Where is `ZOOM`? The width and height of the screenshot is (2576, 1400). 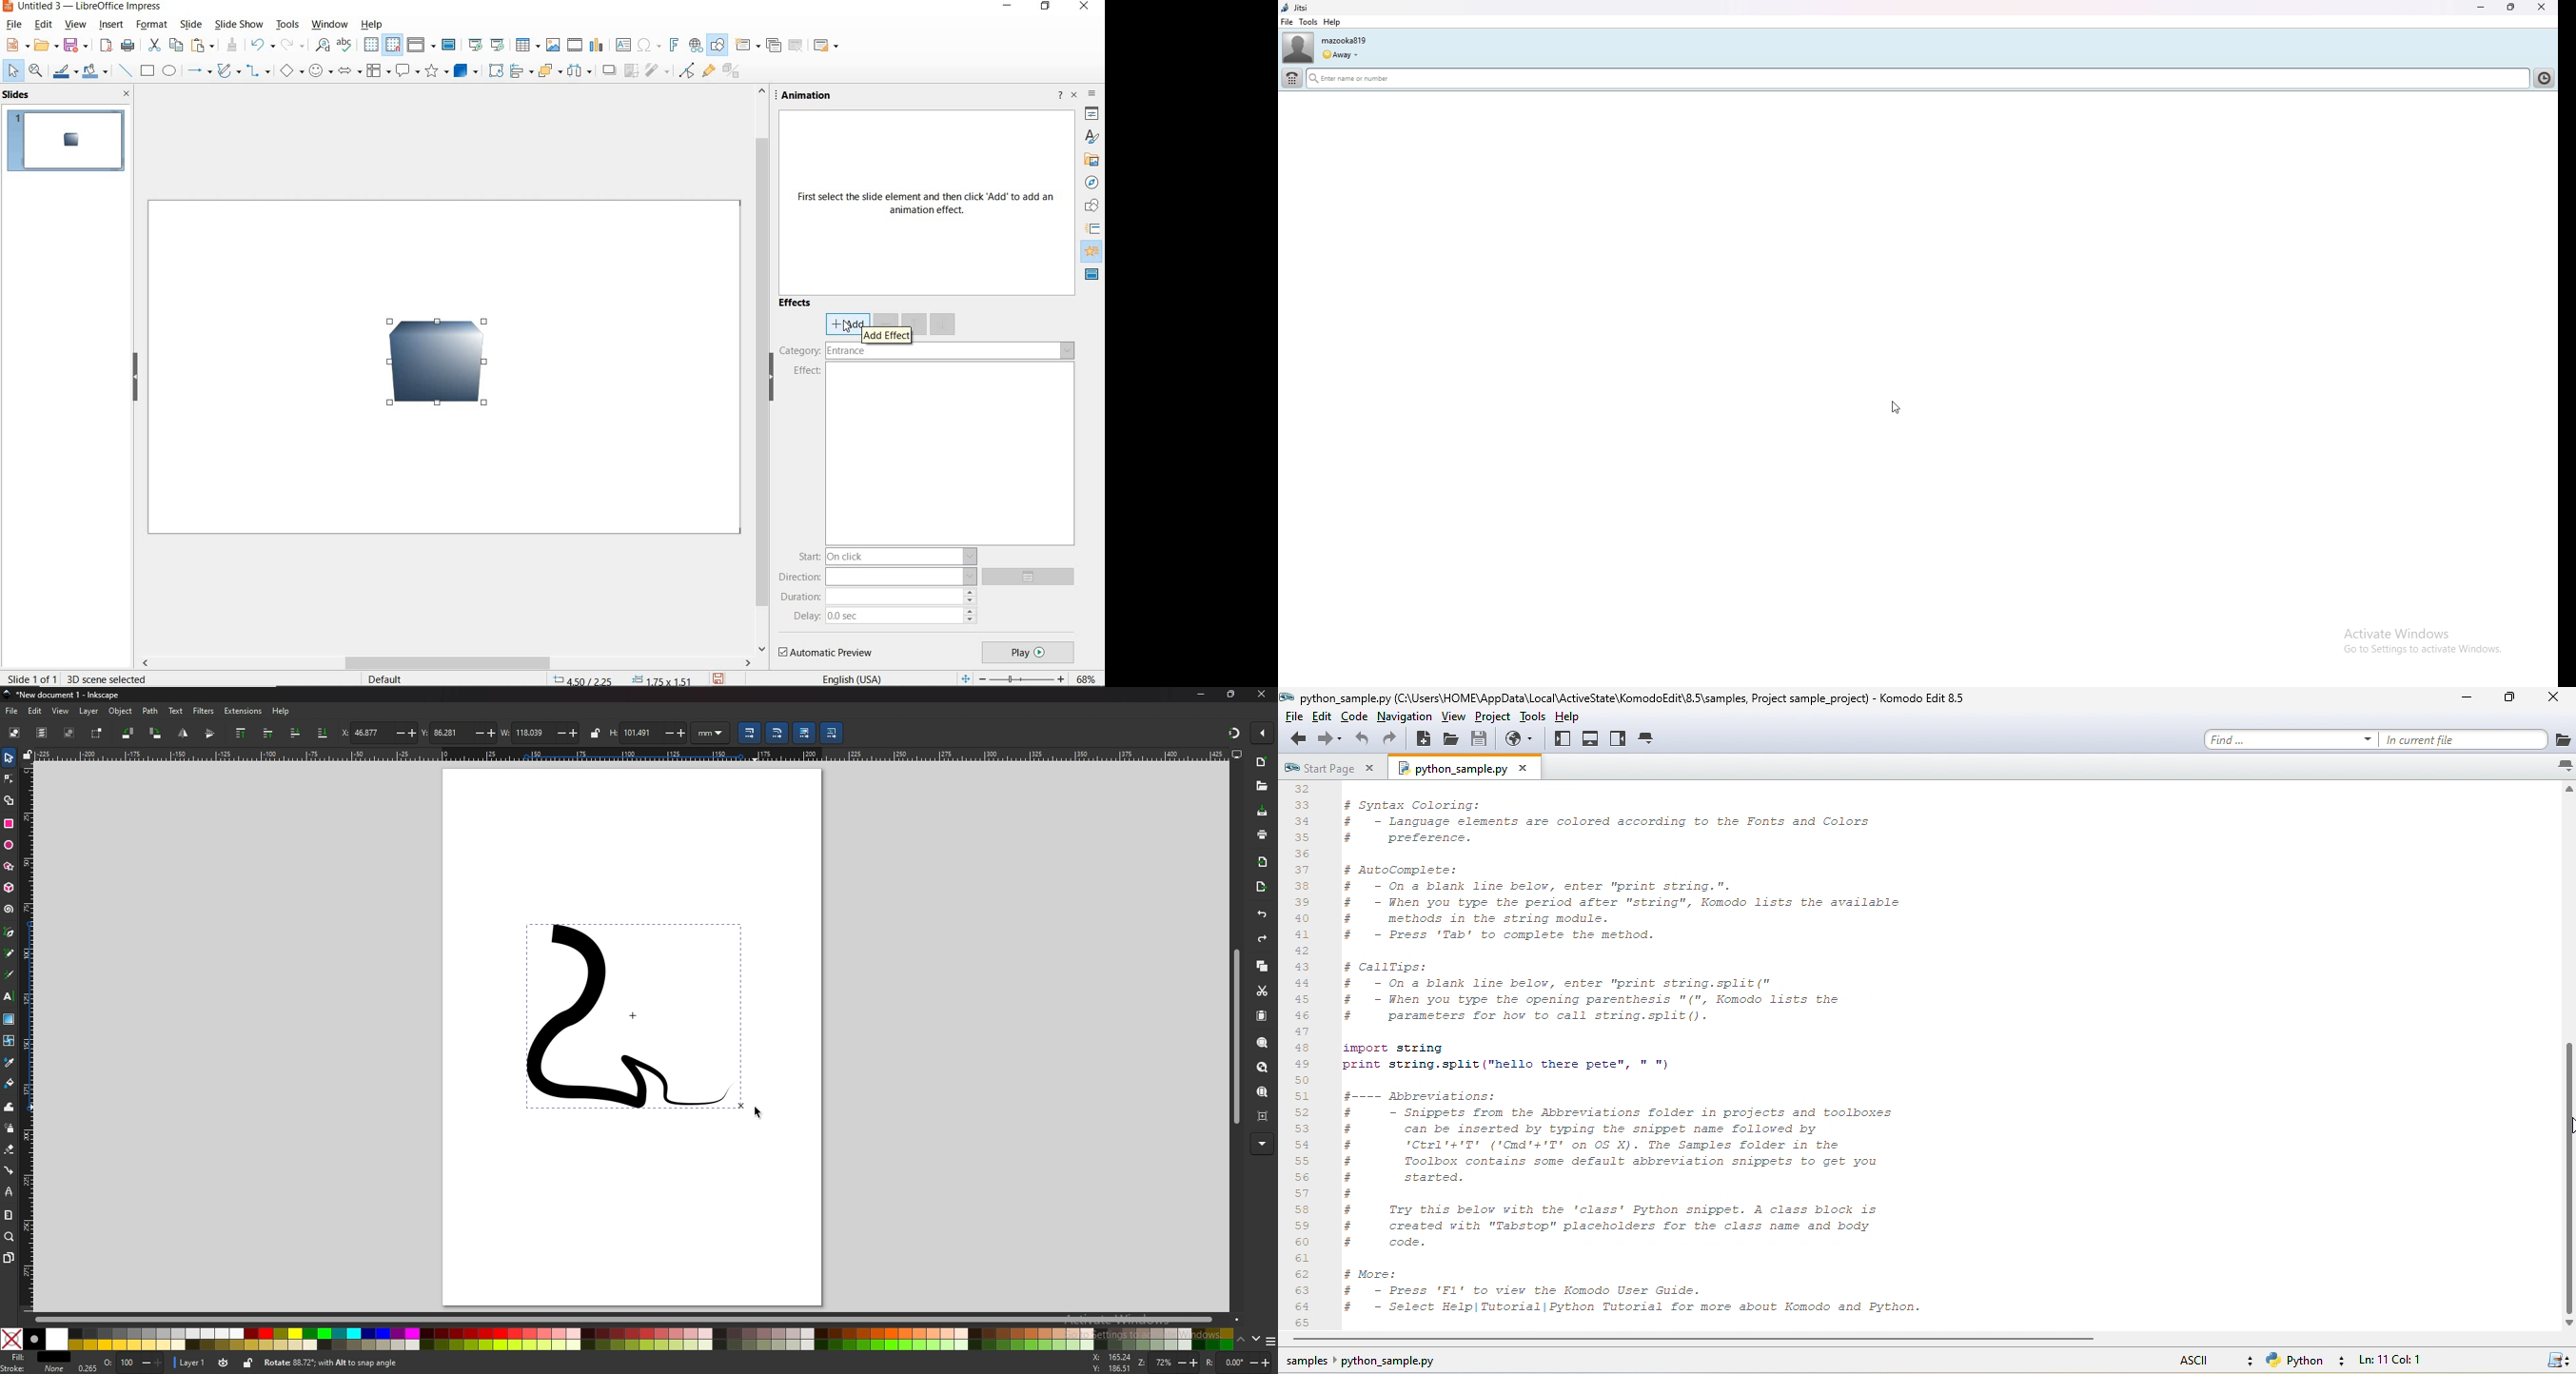
ZOOM is located at coordinates (1170, 1362).